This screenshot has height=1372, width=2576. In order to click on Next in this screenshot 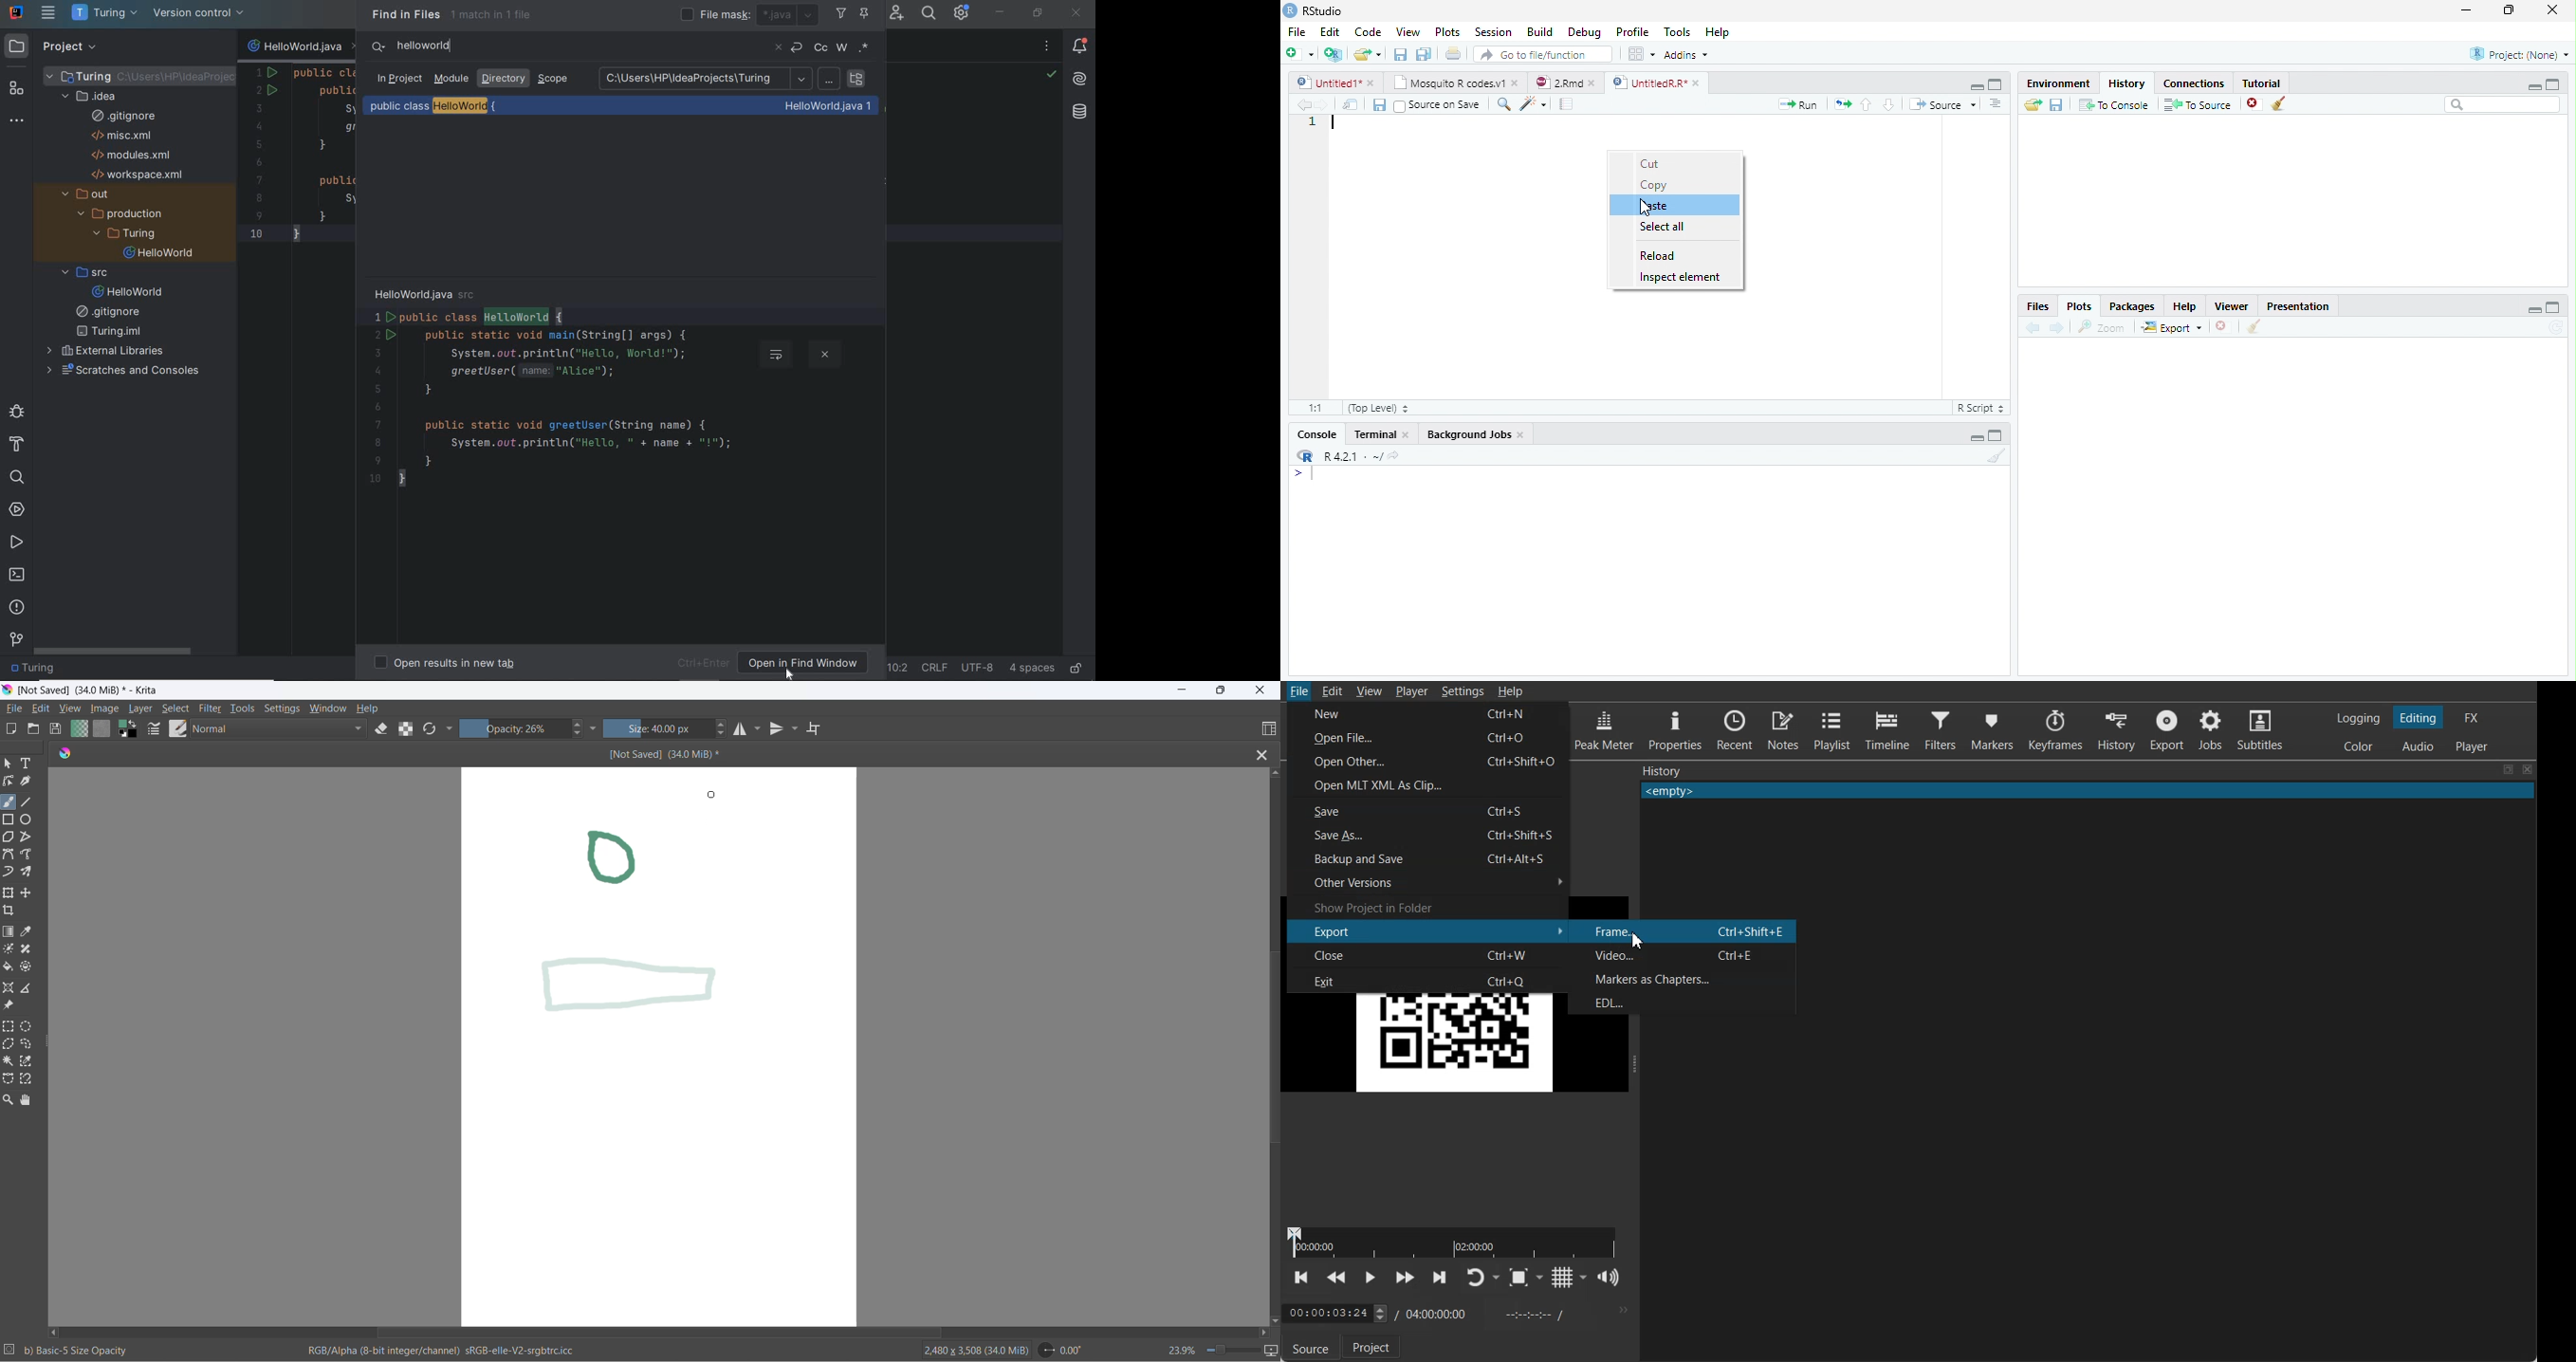, I will do `click(2059, 328)`.